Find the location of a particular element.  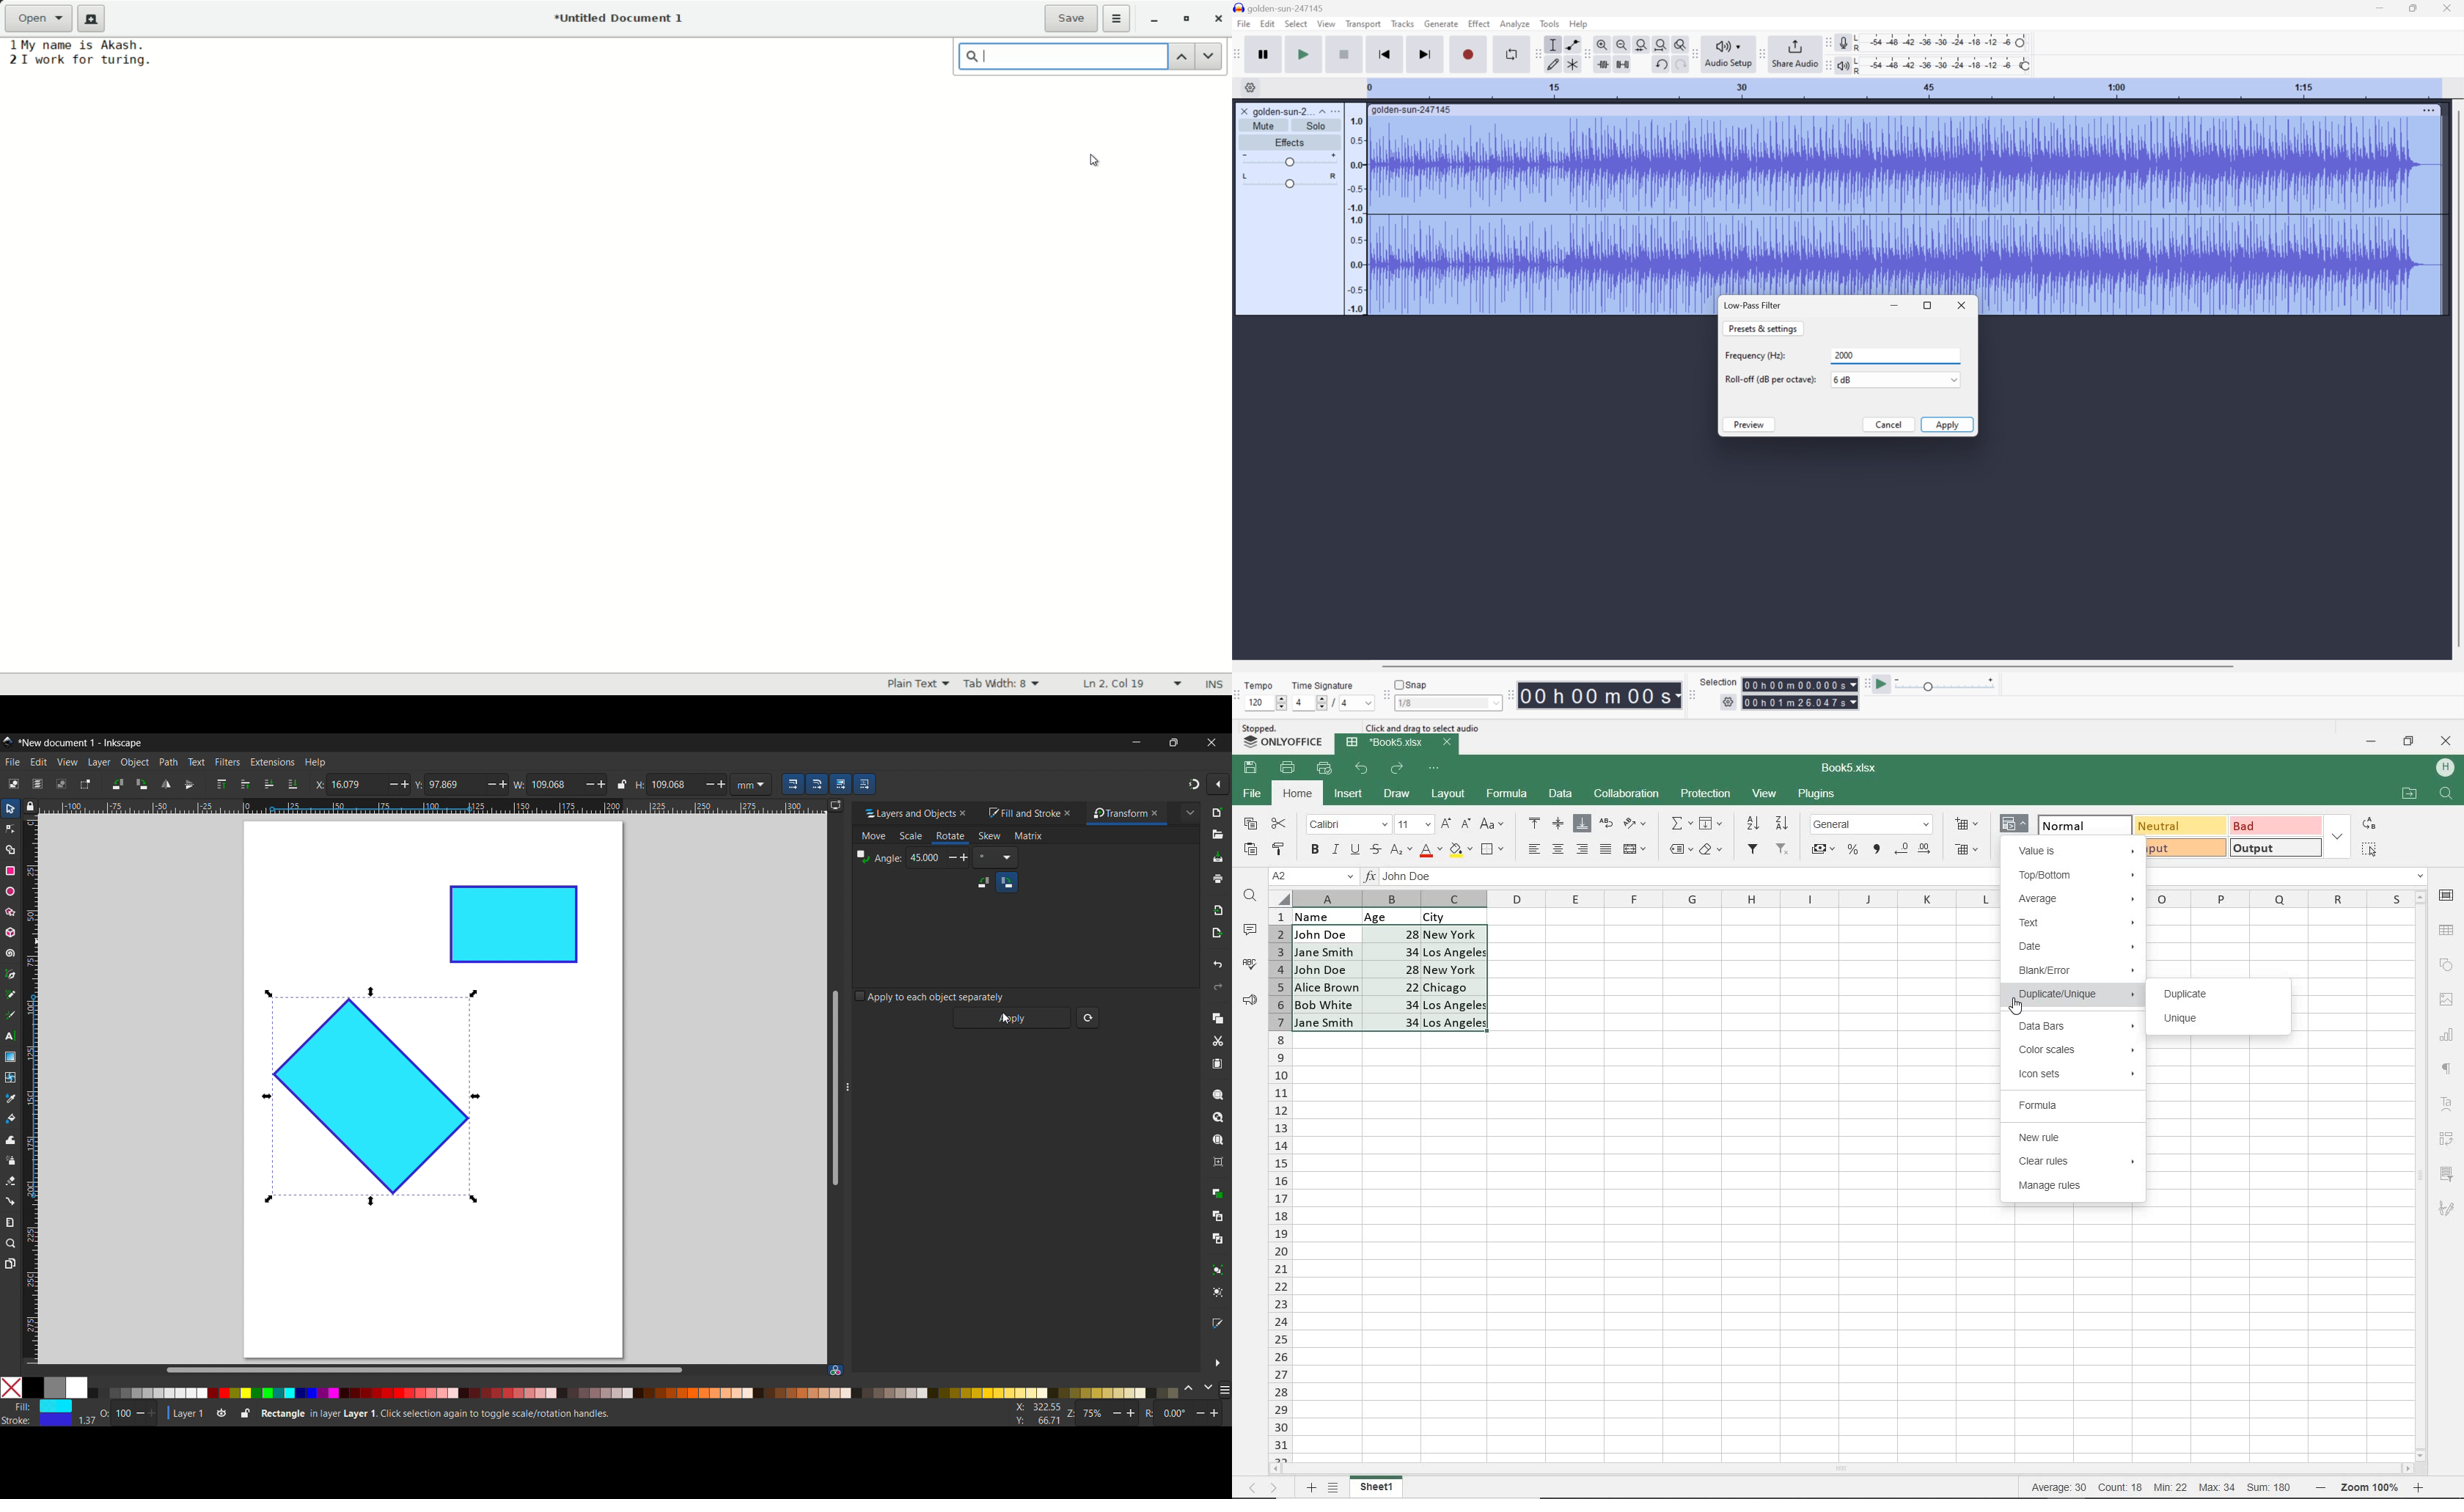

VALUE IS is located at coordinates (2076, 849).